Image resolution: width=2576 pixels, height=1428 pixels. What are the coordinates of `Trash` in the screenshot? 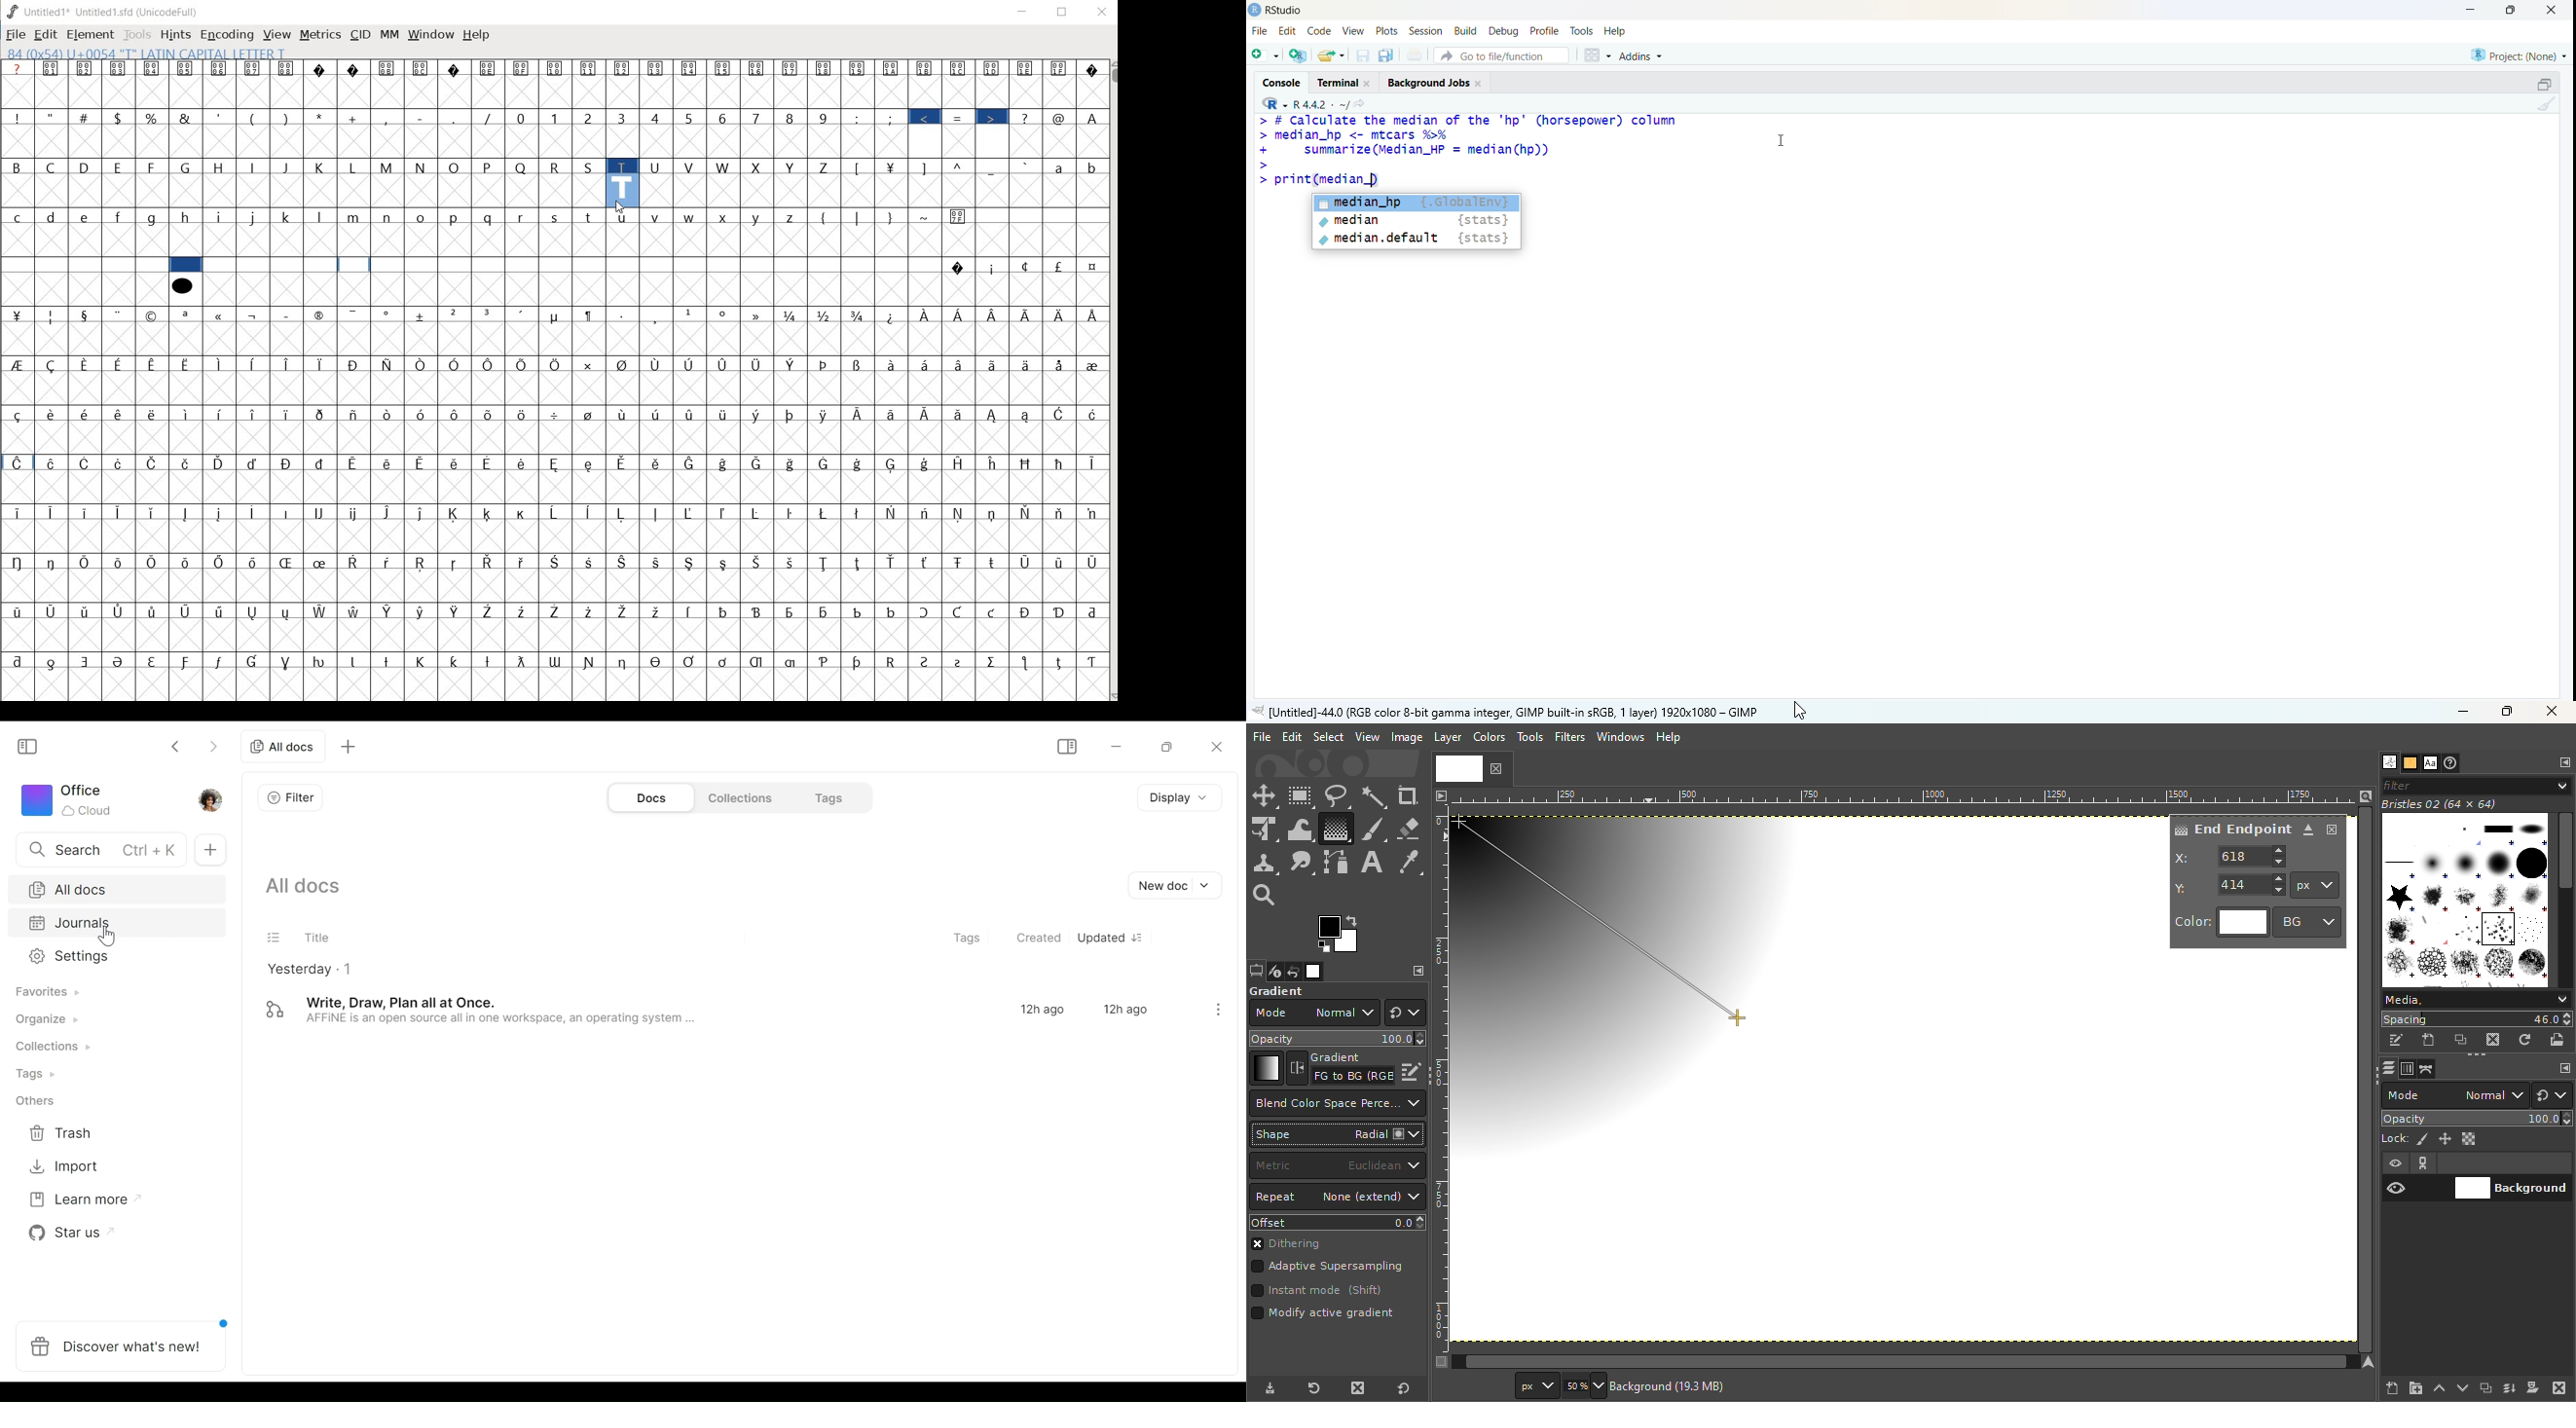 It's located at (62, 1133).